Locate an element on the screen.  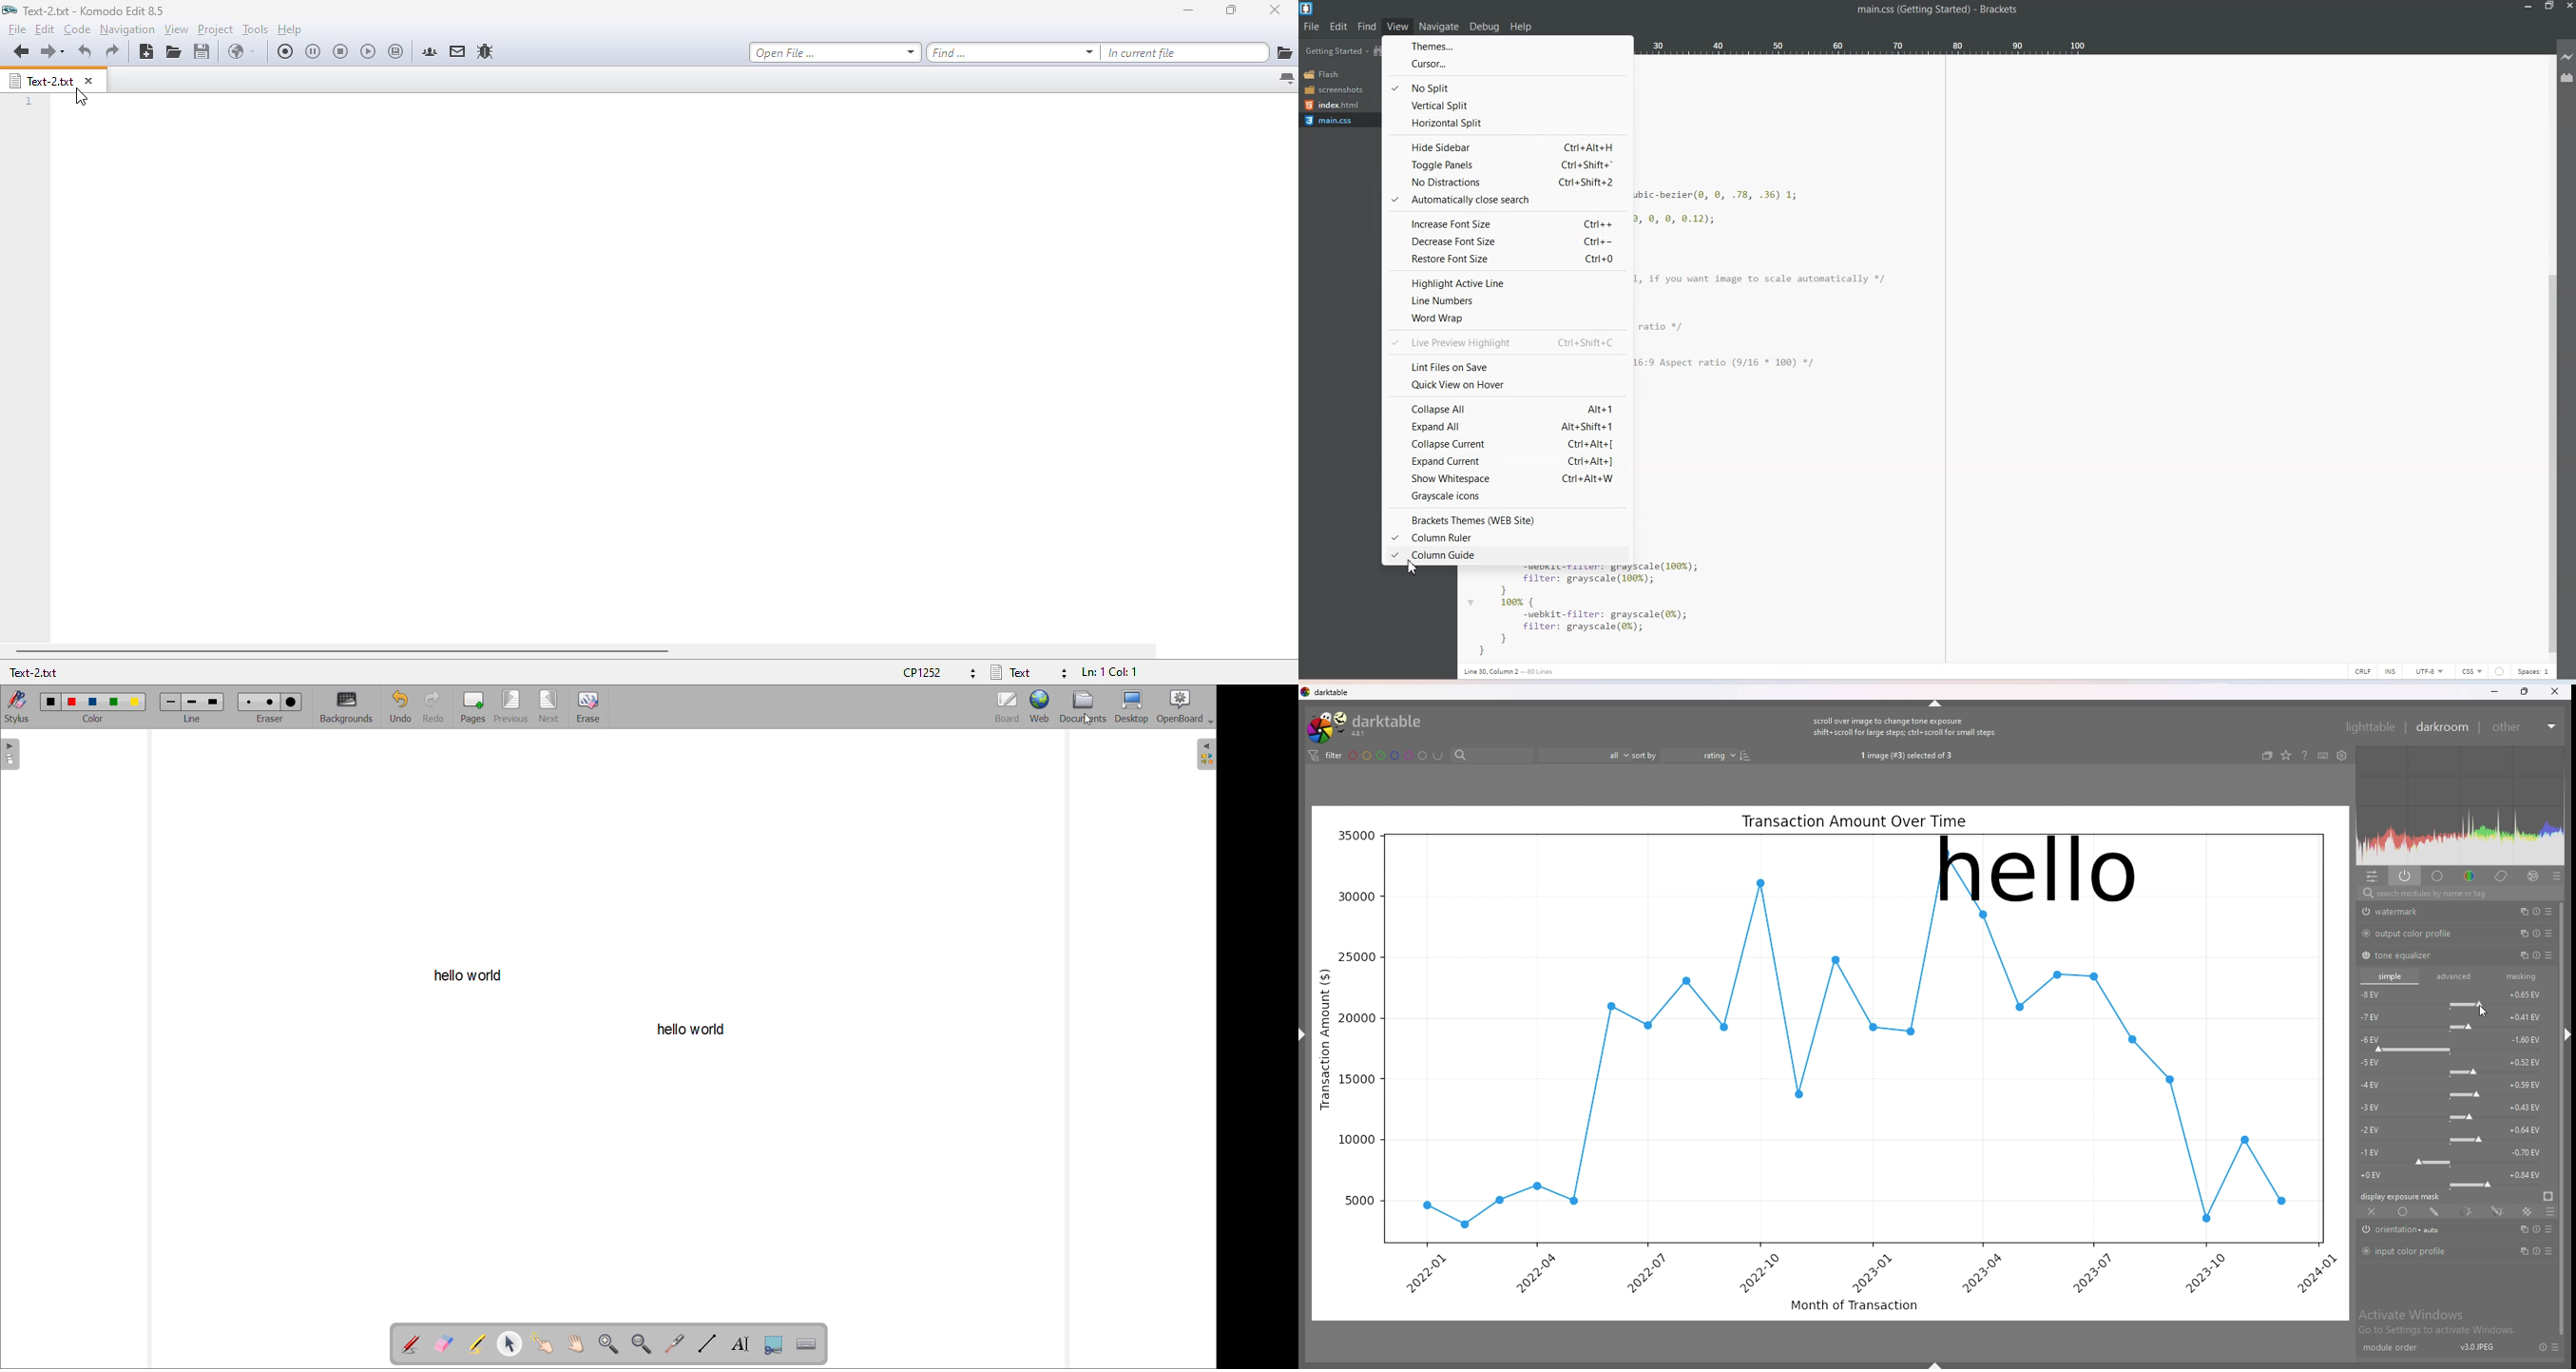
filter is located at coordinates (1325, 757).